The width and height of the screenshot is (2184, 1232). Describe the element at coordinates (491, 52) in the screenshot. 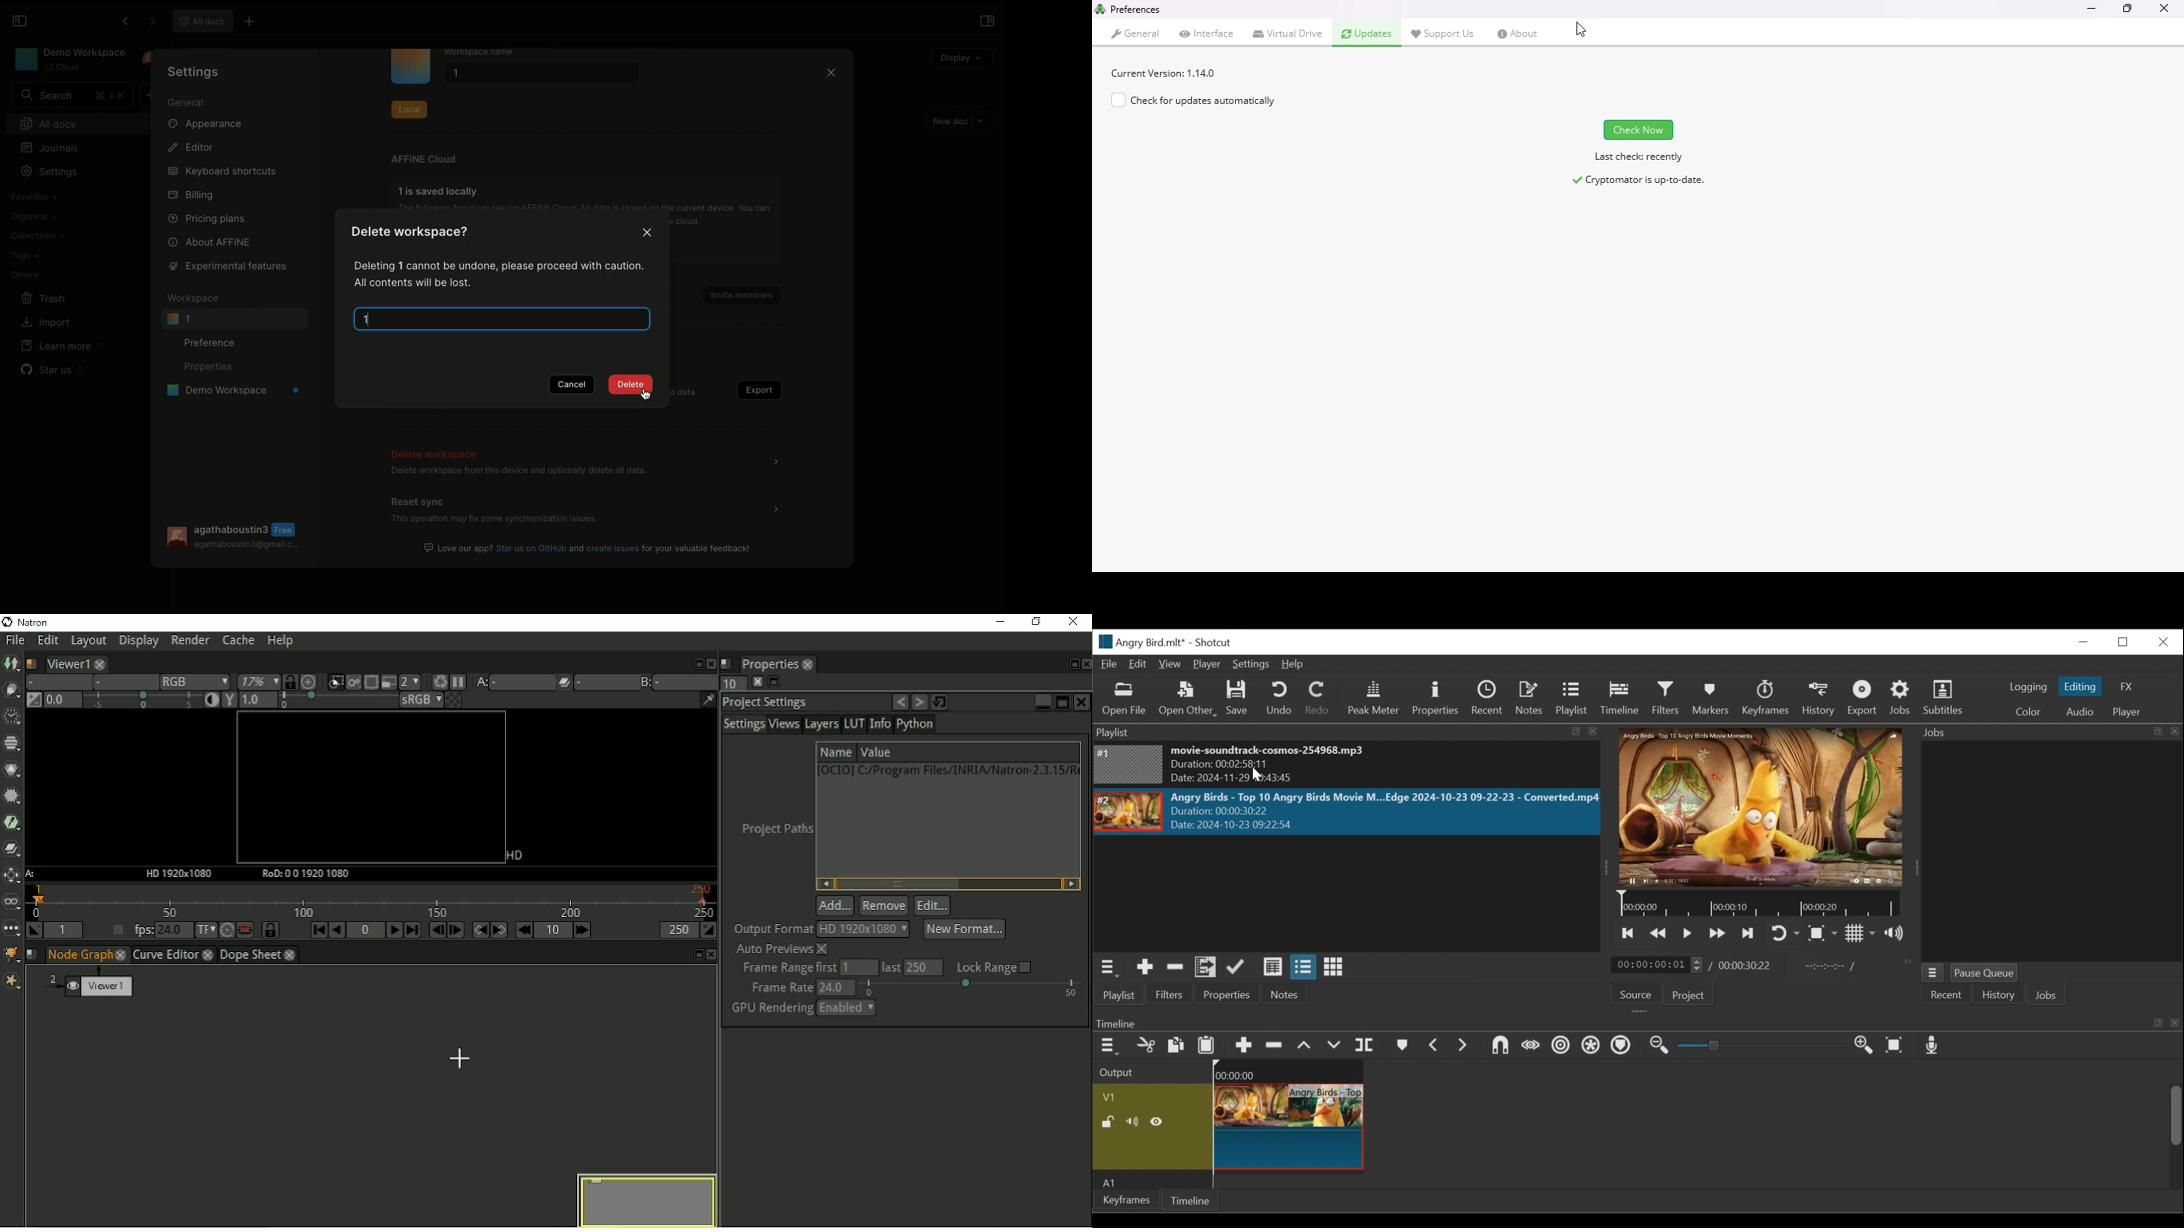

I see `Workspace name` at that location.